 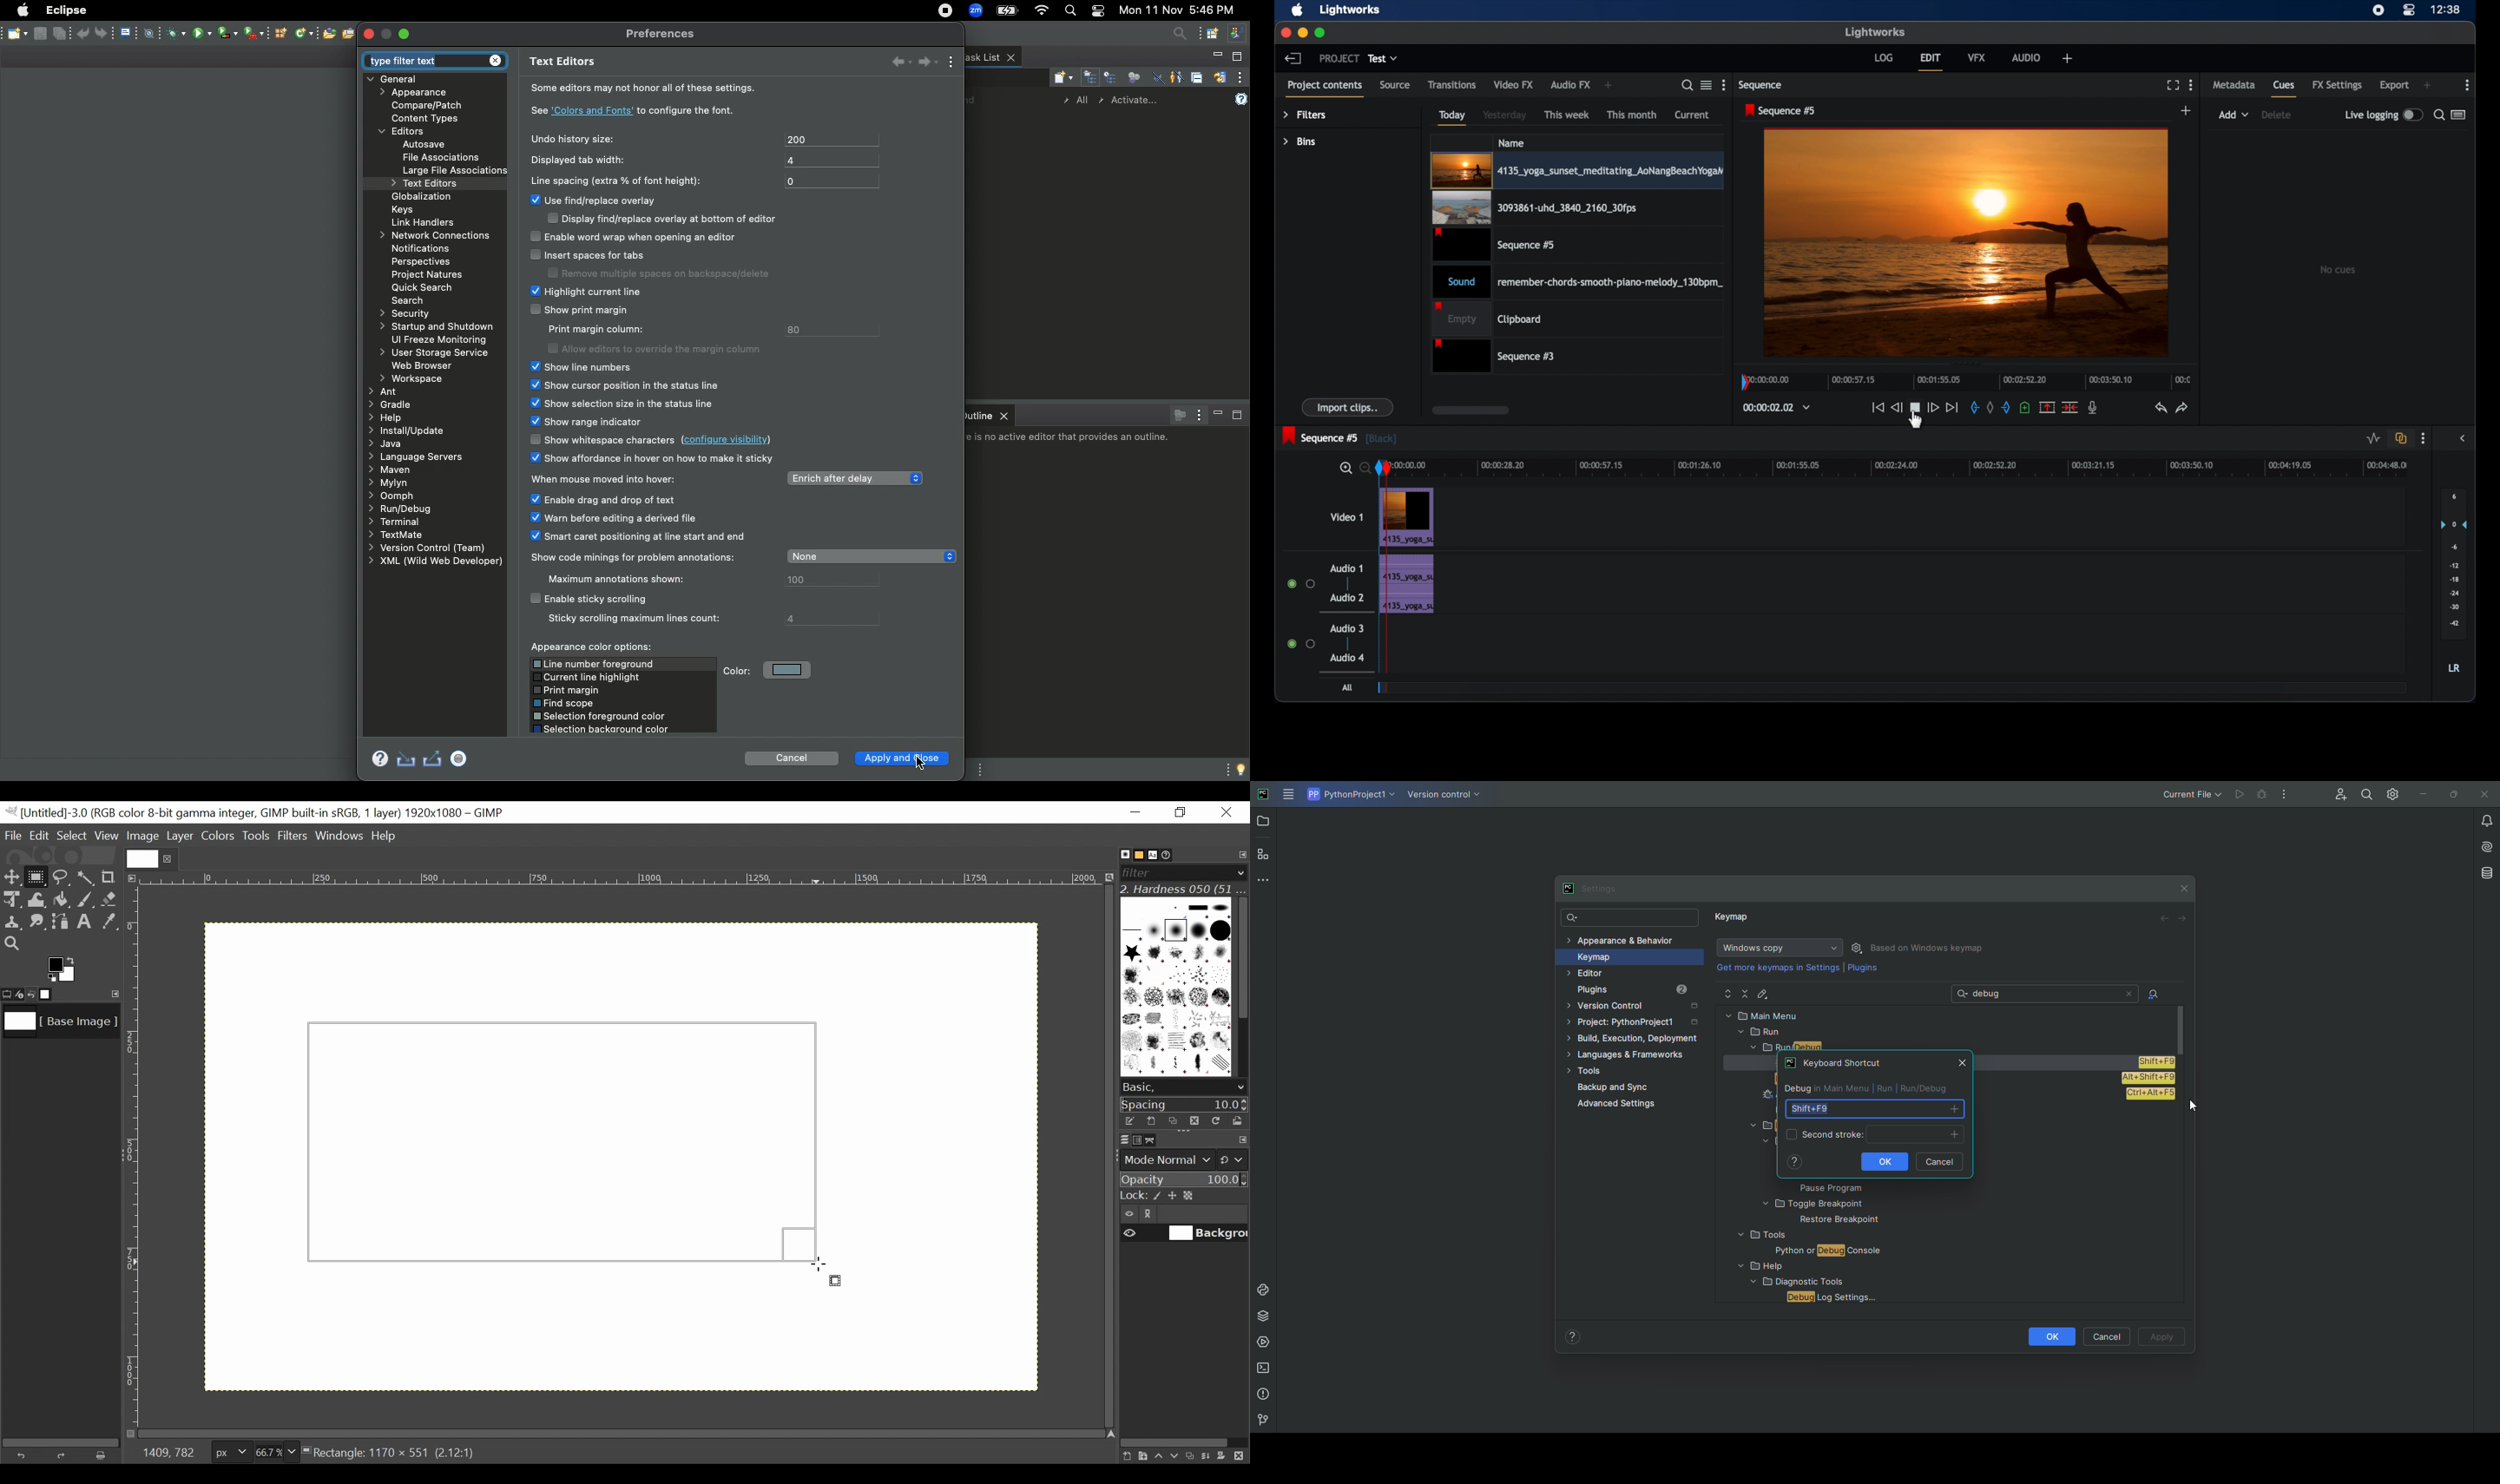 What do you see at coordinates (643, 607) in the screenshot?
I see `Enable sticky scrolling` at bounding box center [643, 607].